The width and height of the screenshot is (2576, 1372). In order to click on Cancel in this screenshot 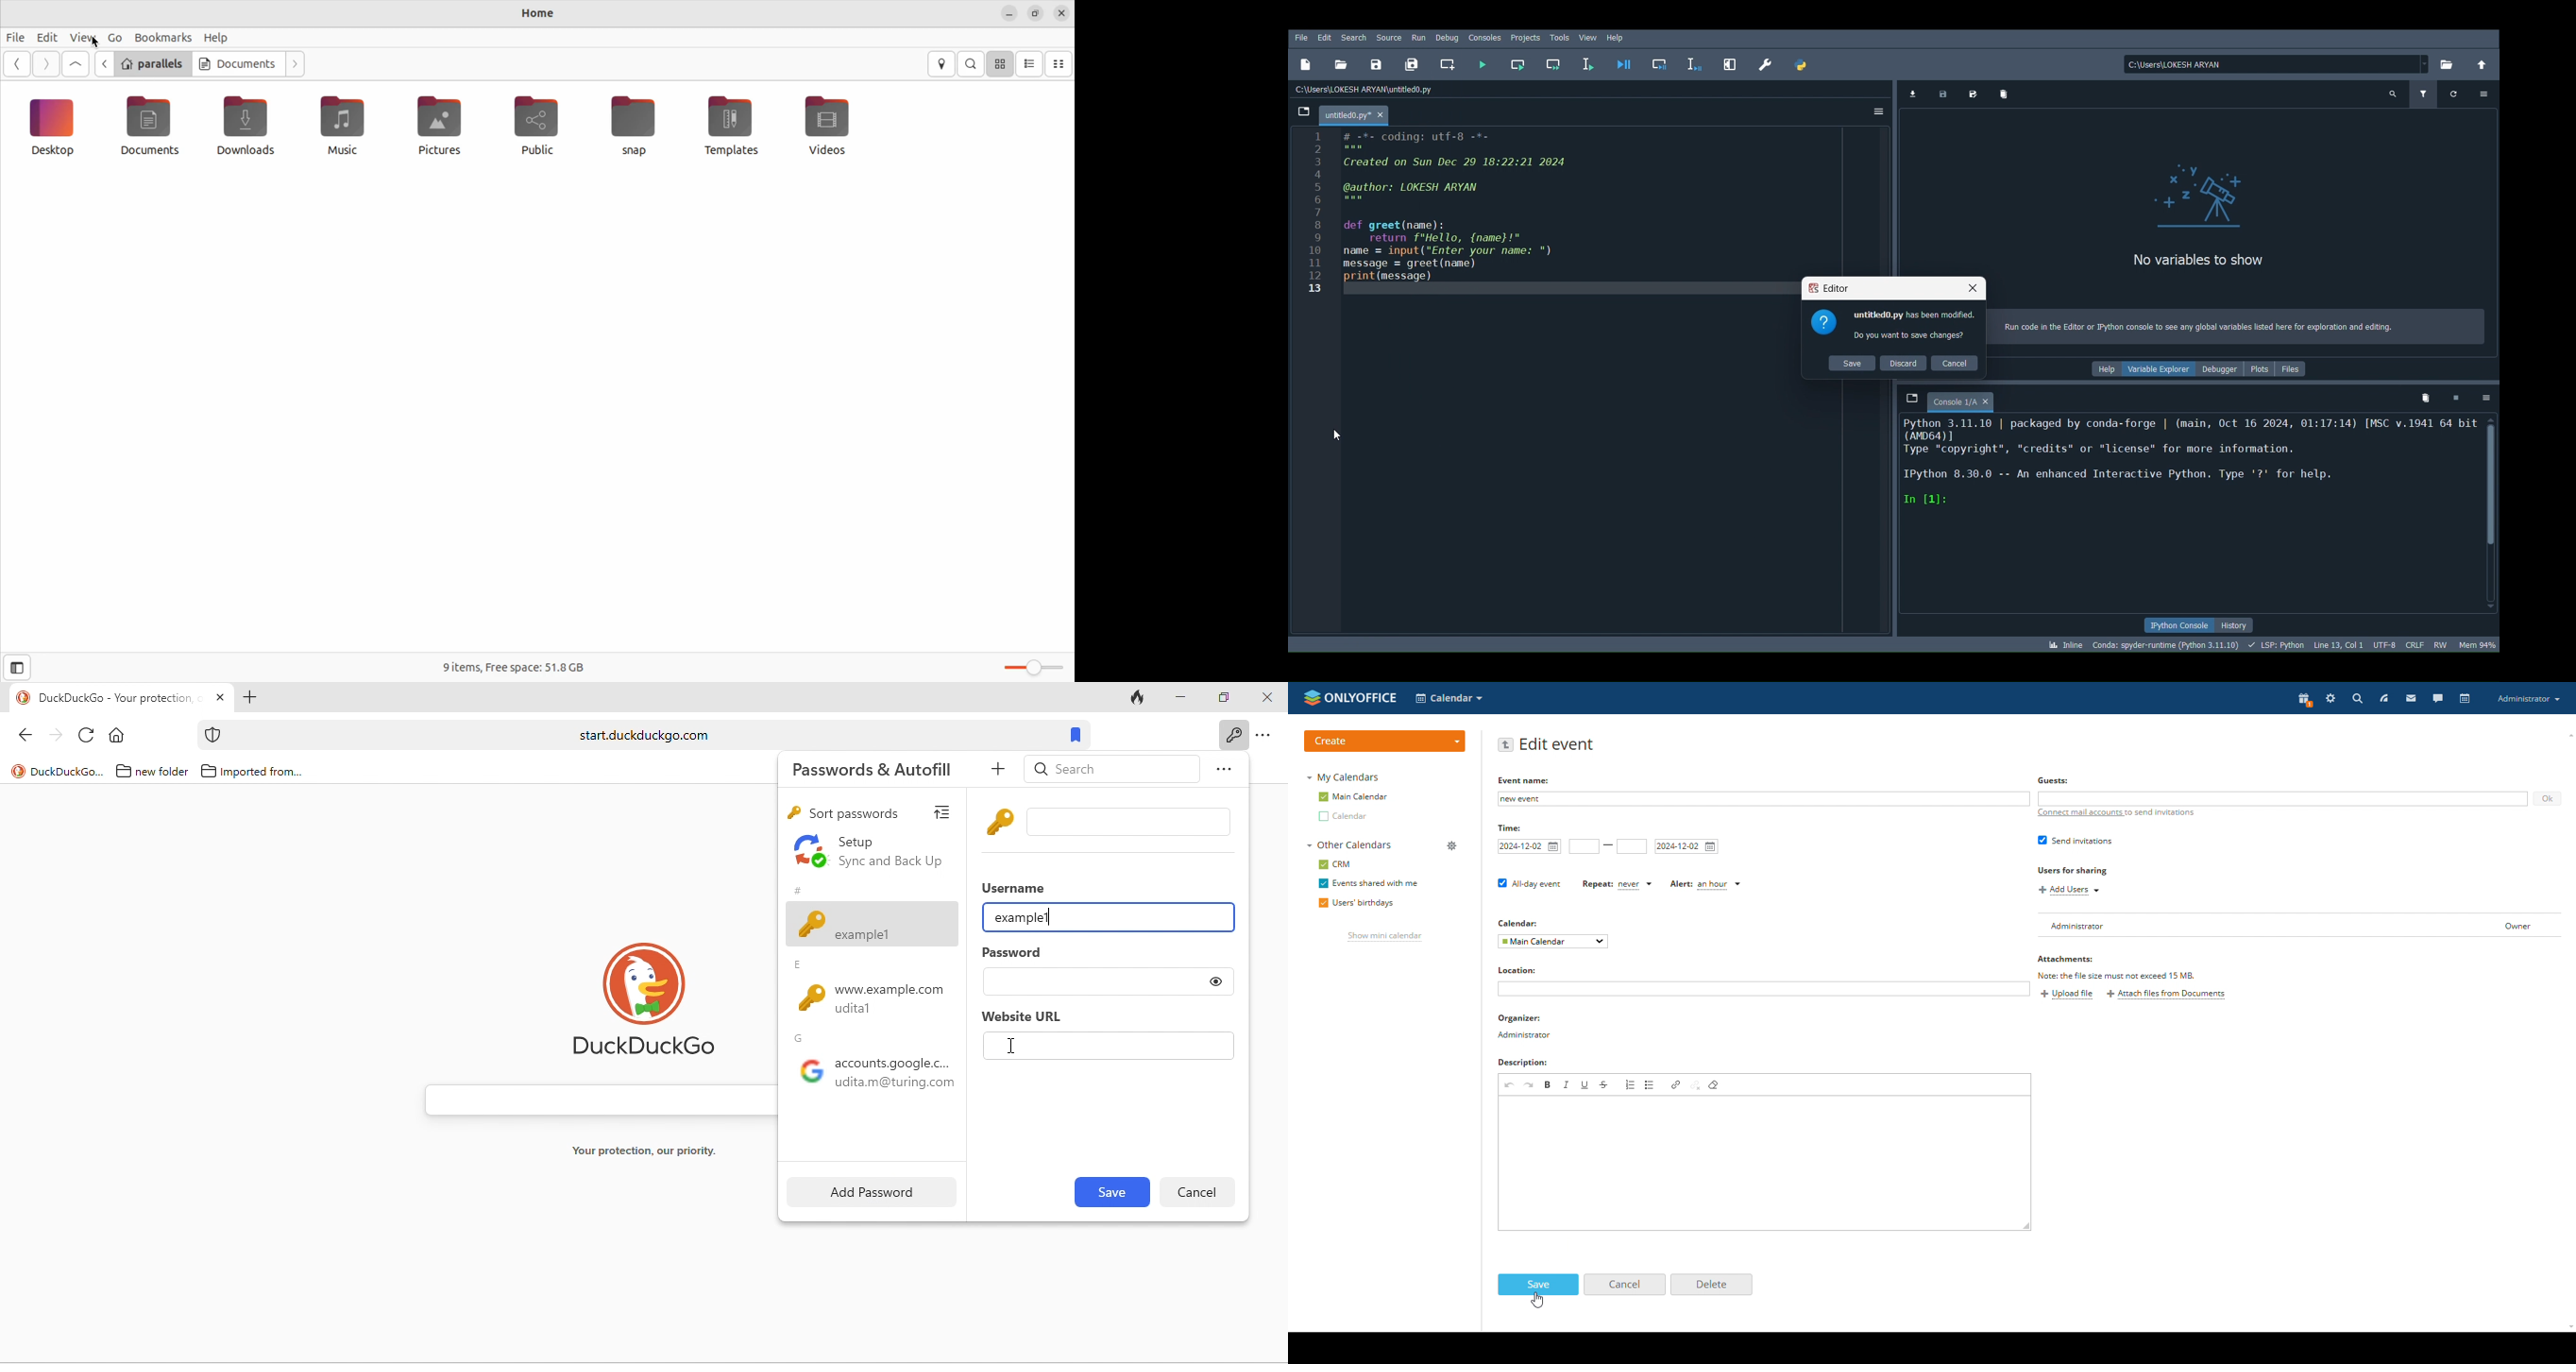, I will do `click(1956, 364)`.